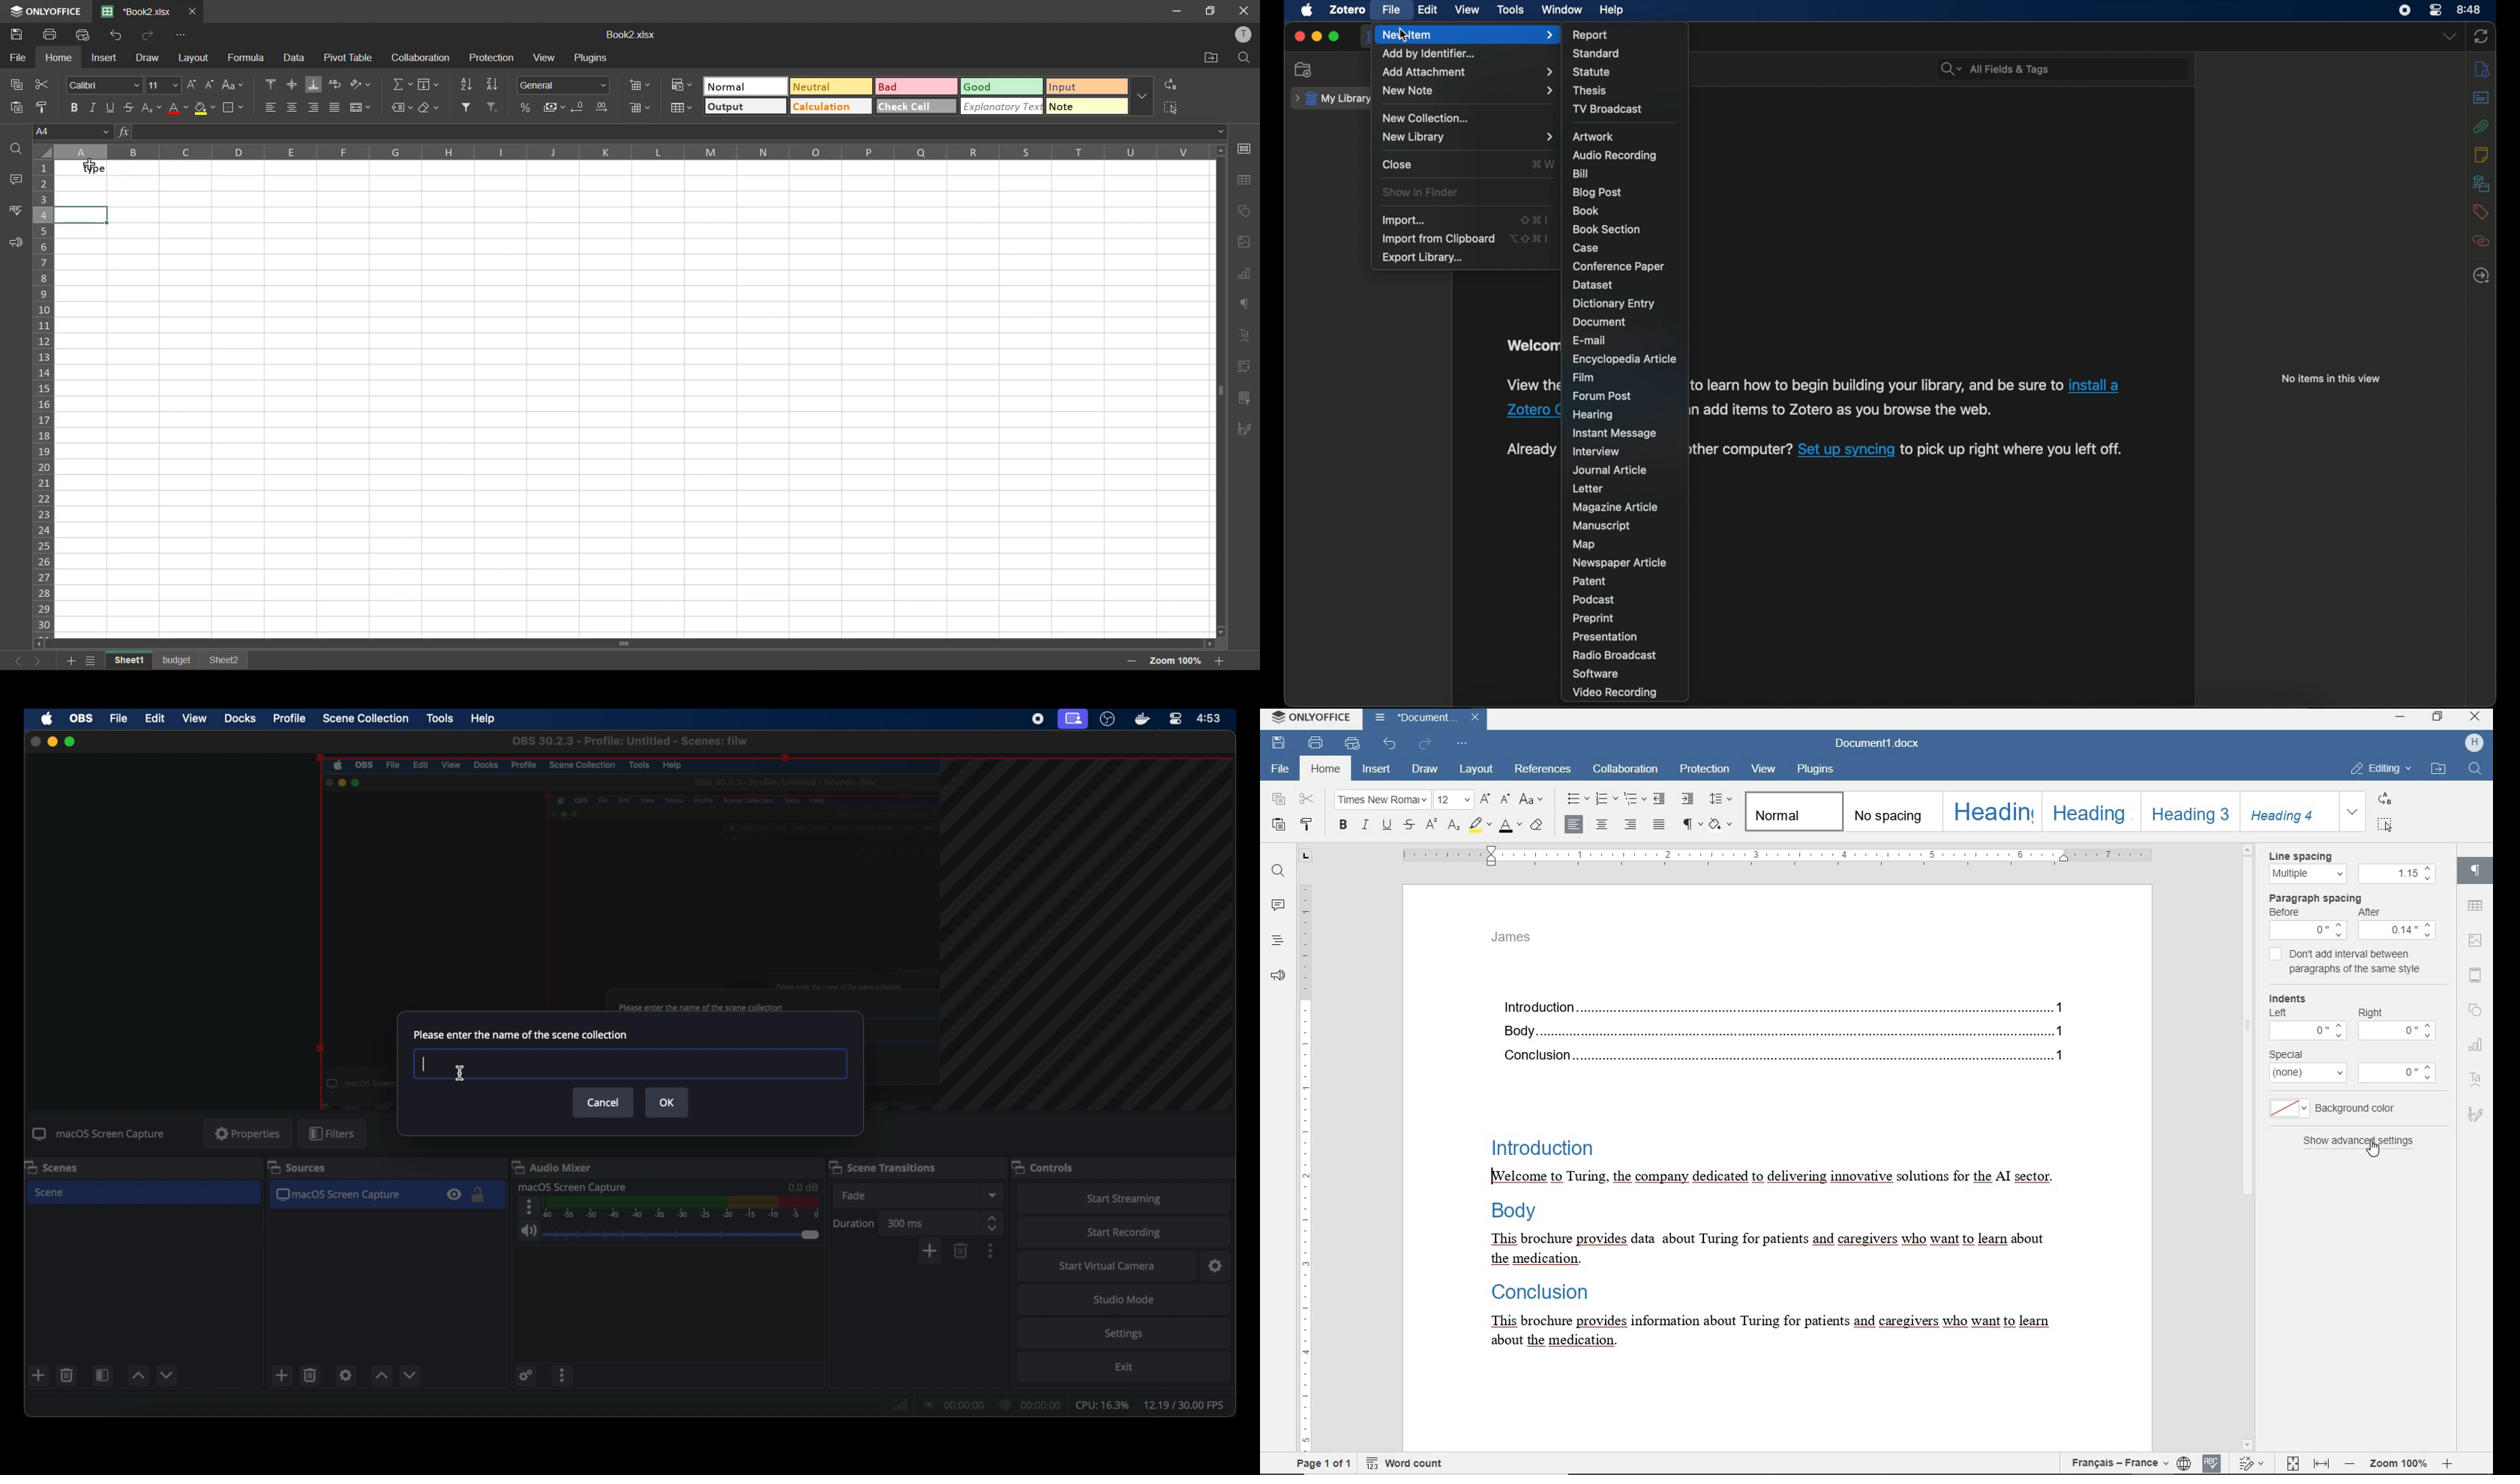 Image resolution: width=2520 pixels, height=1484 pixels. I want to click on paragraph, so click(1244, 432).